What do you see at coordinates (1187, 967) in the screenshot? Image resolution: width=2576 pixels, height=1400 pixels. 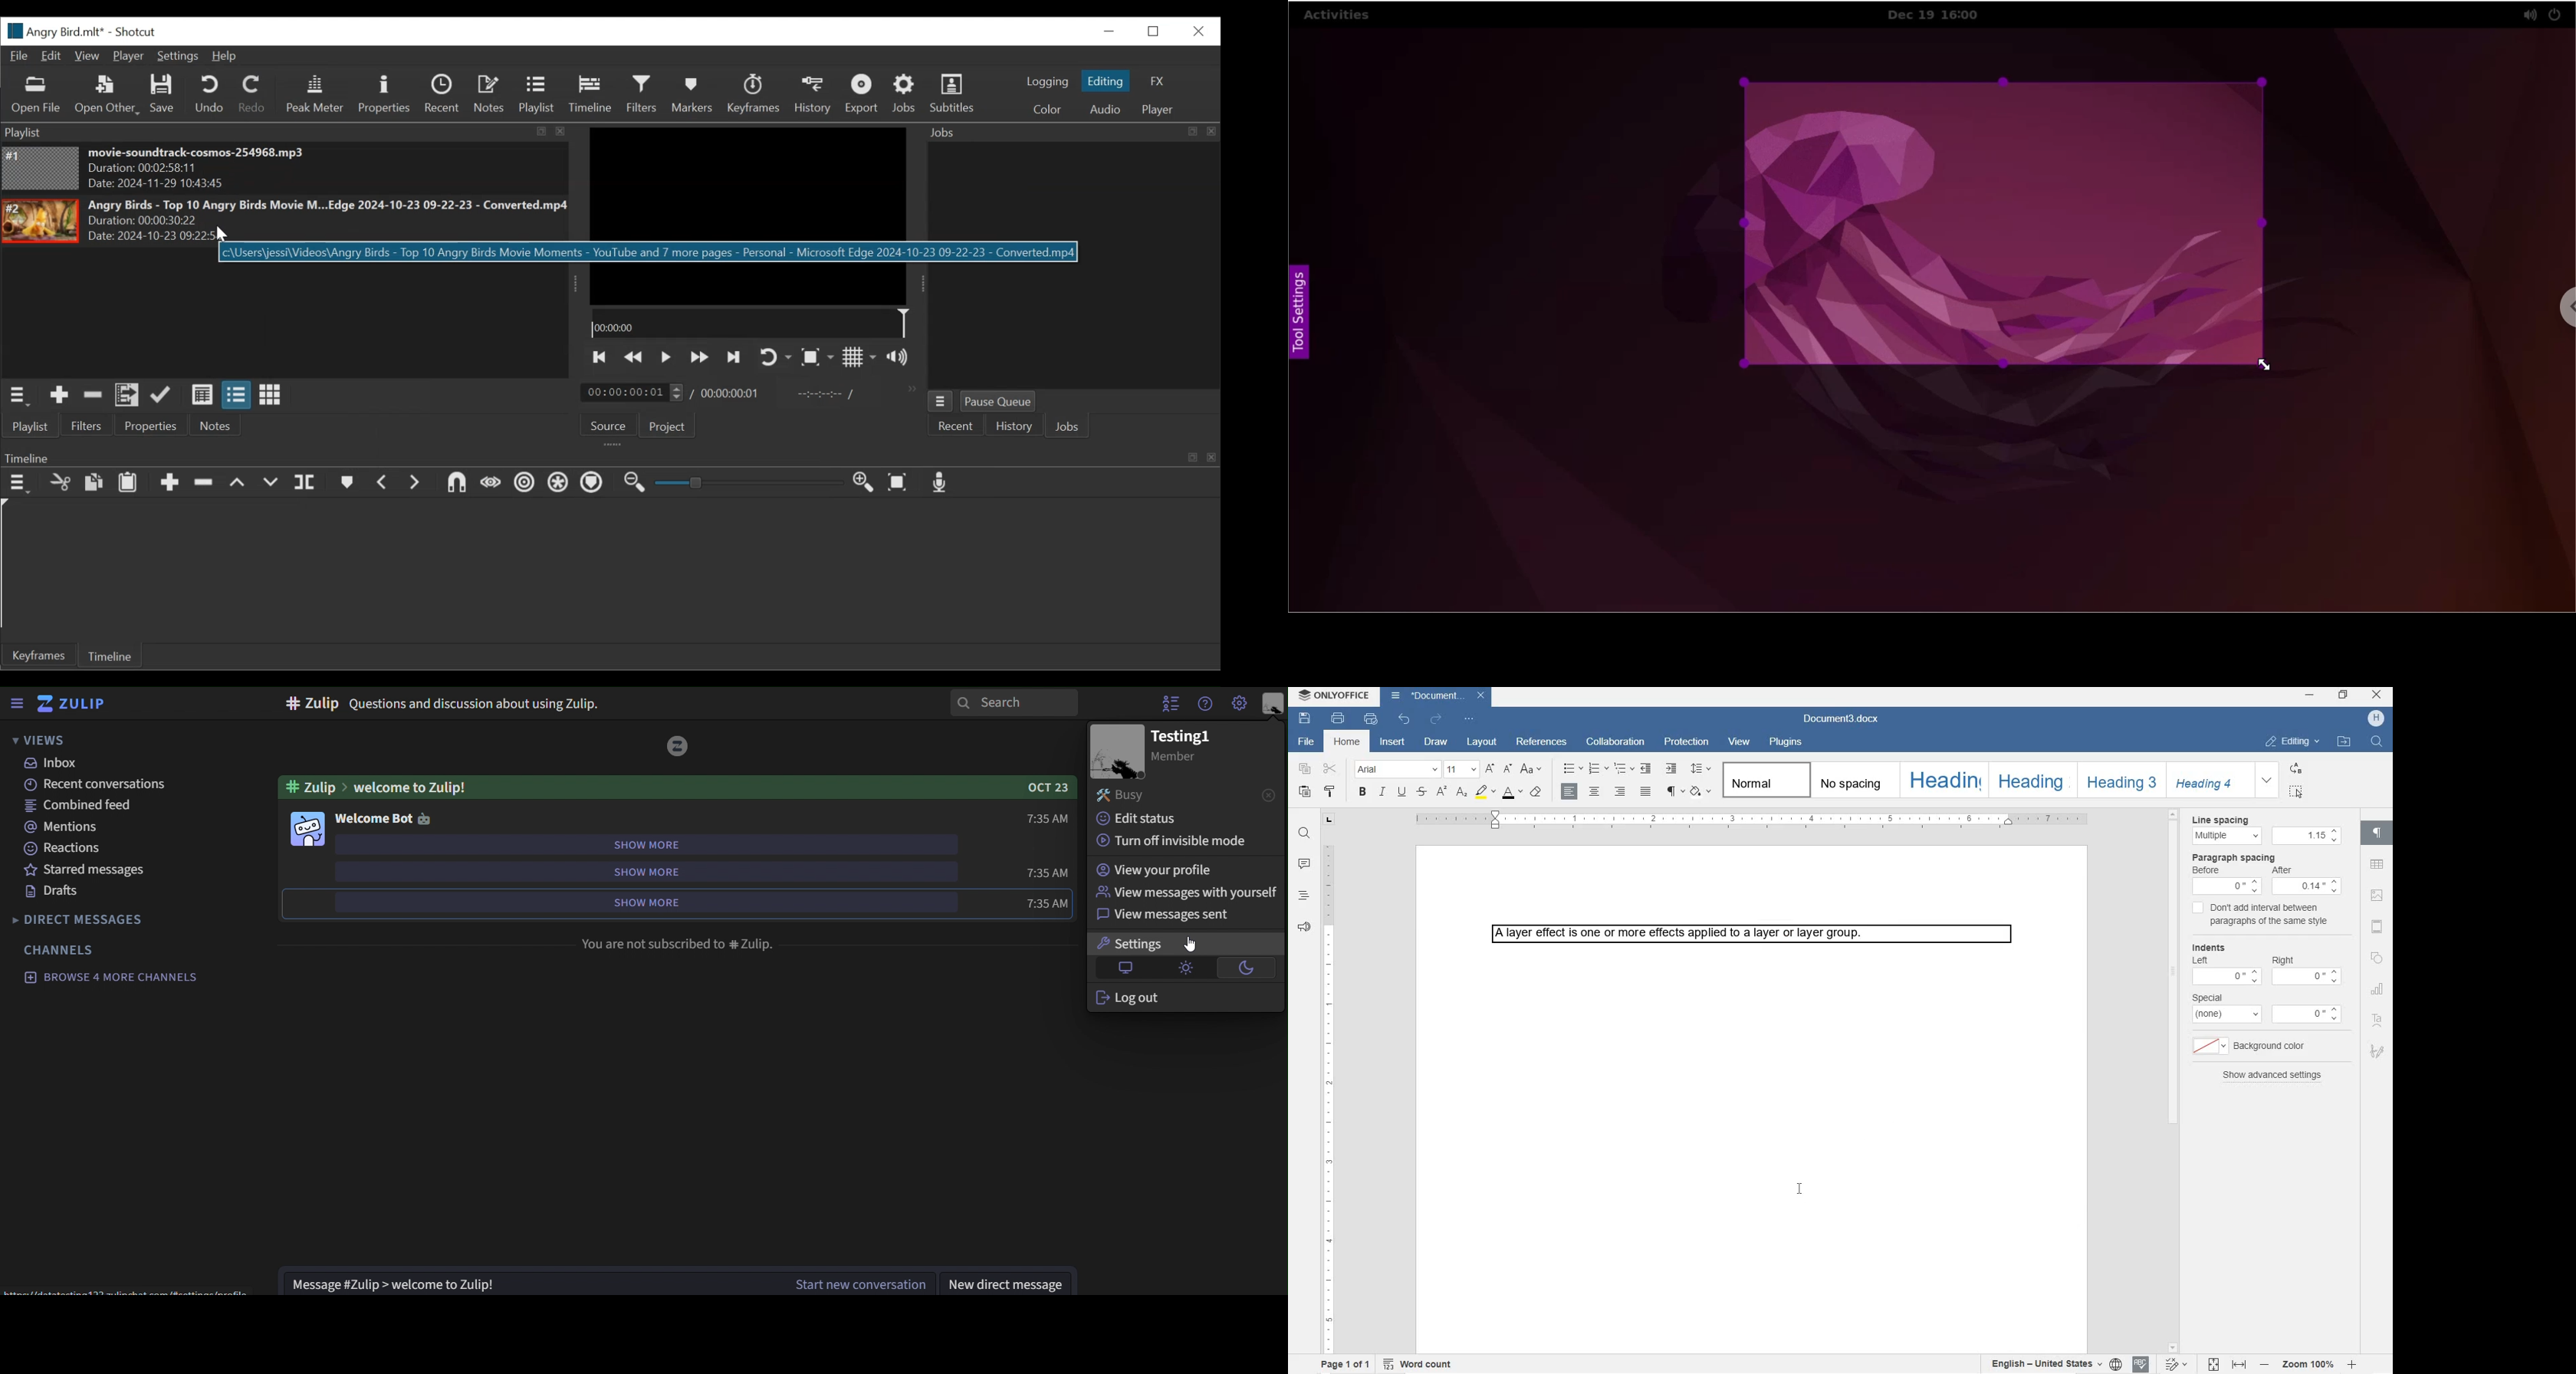 I see `light theme` at bounding box center [1187, 967].